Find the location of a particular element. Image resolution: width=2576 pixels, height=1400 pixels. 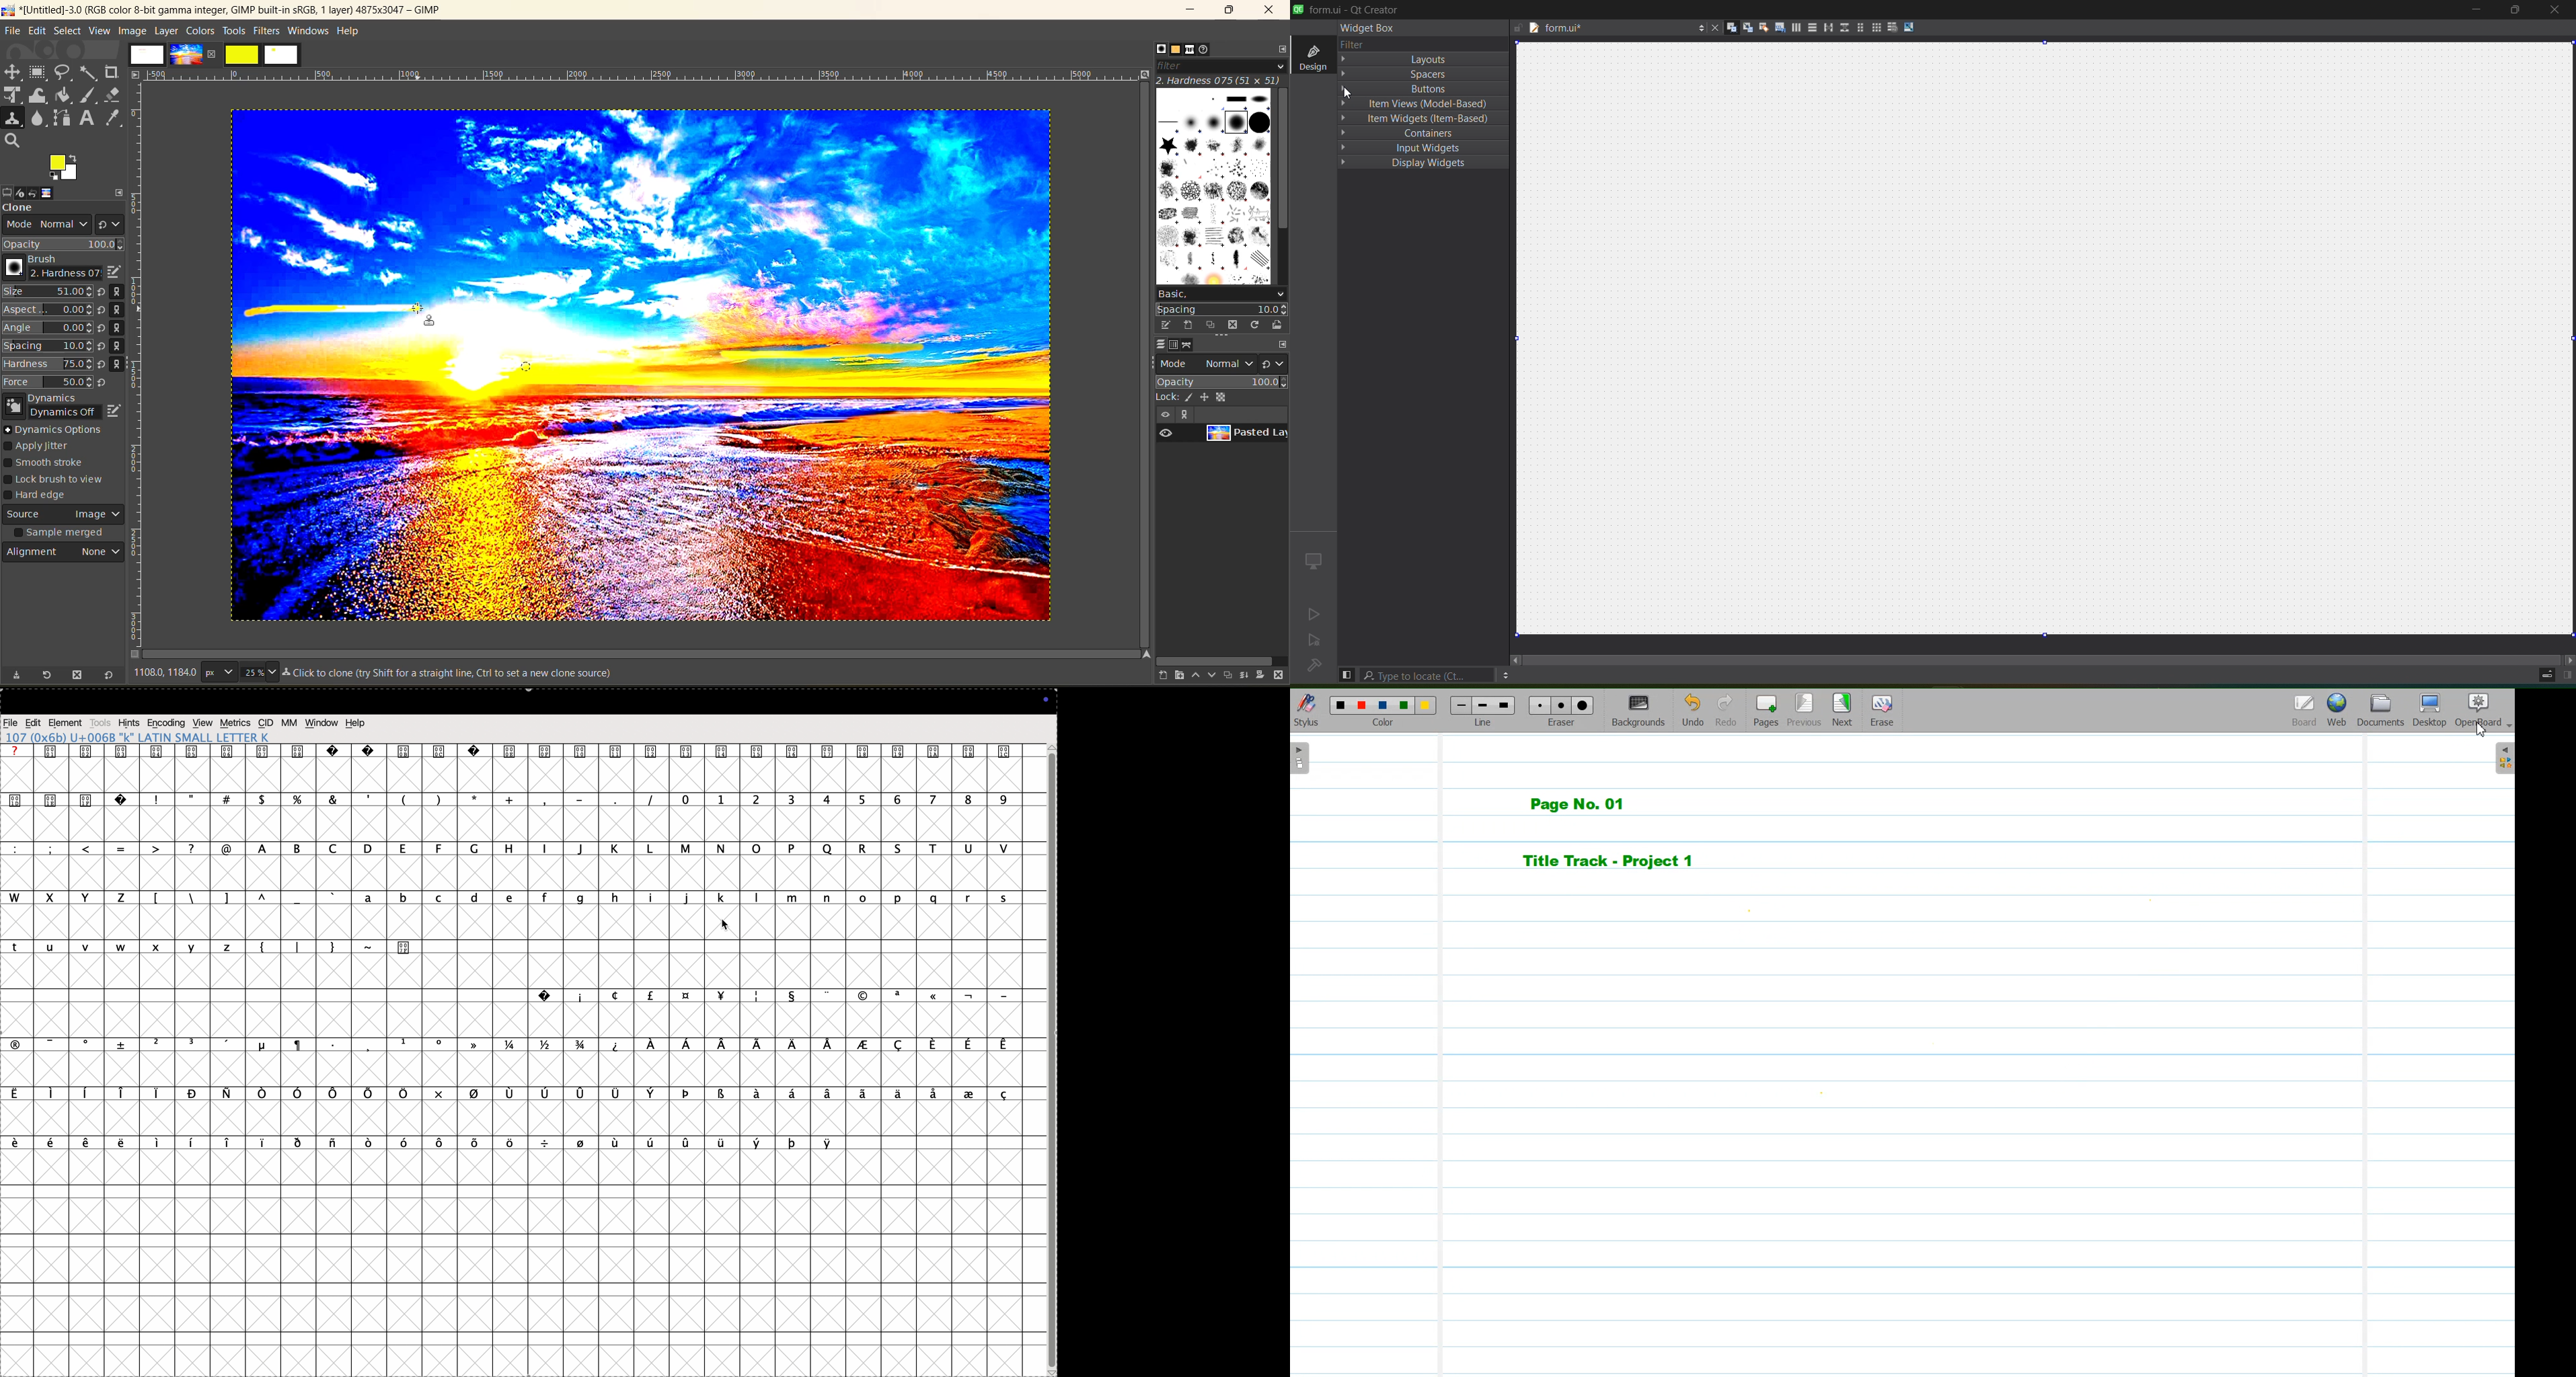

window is located at coordinates (323, 722).